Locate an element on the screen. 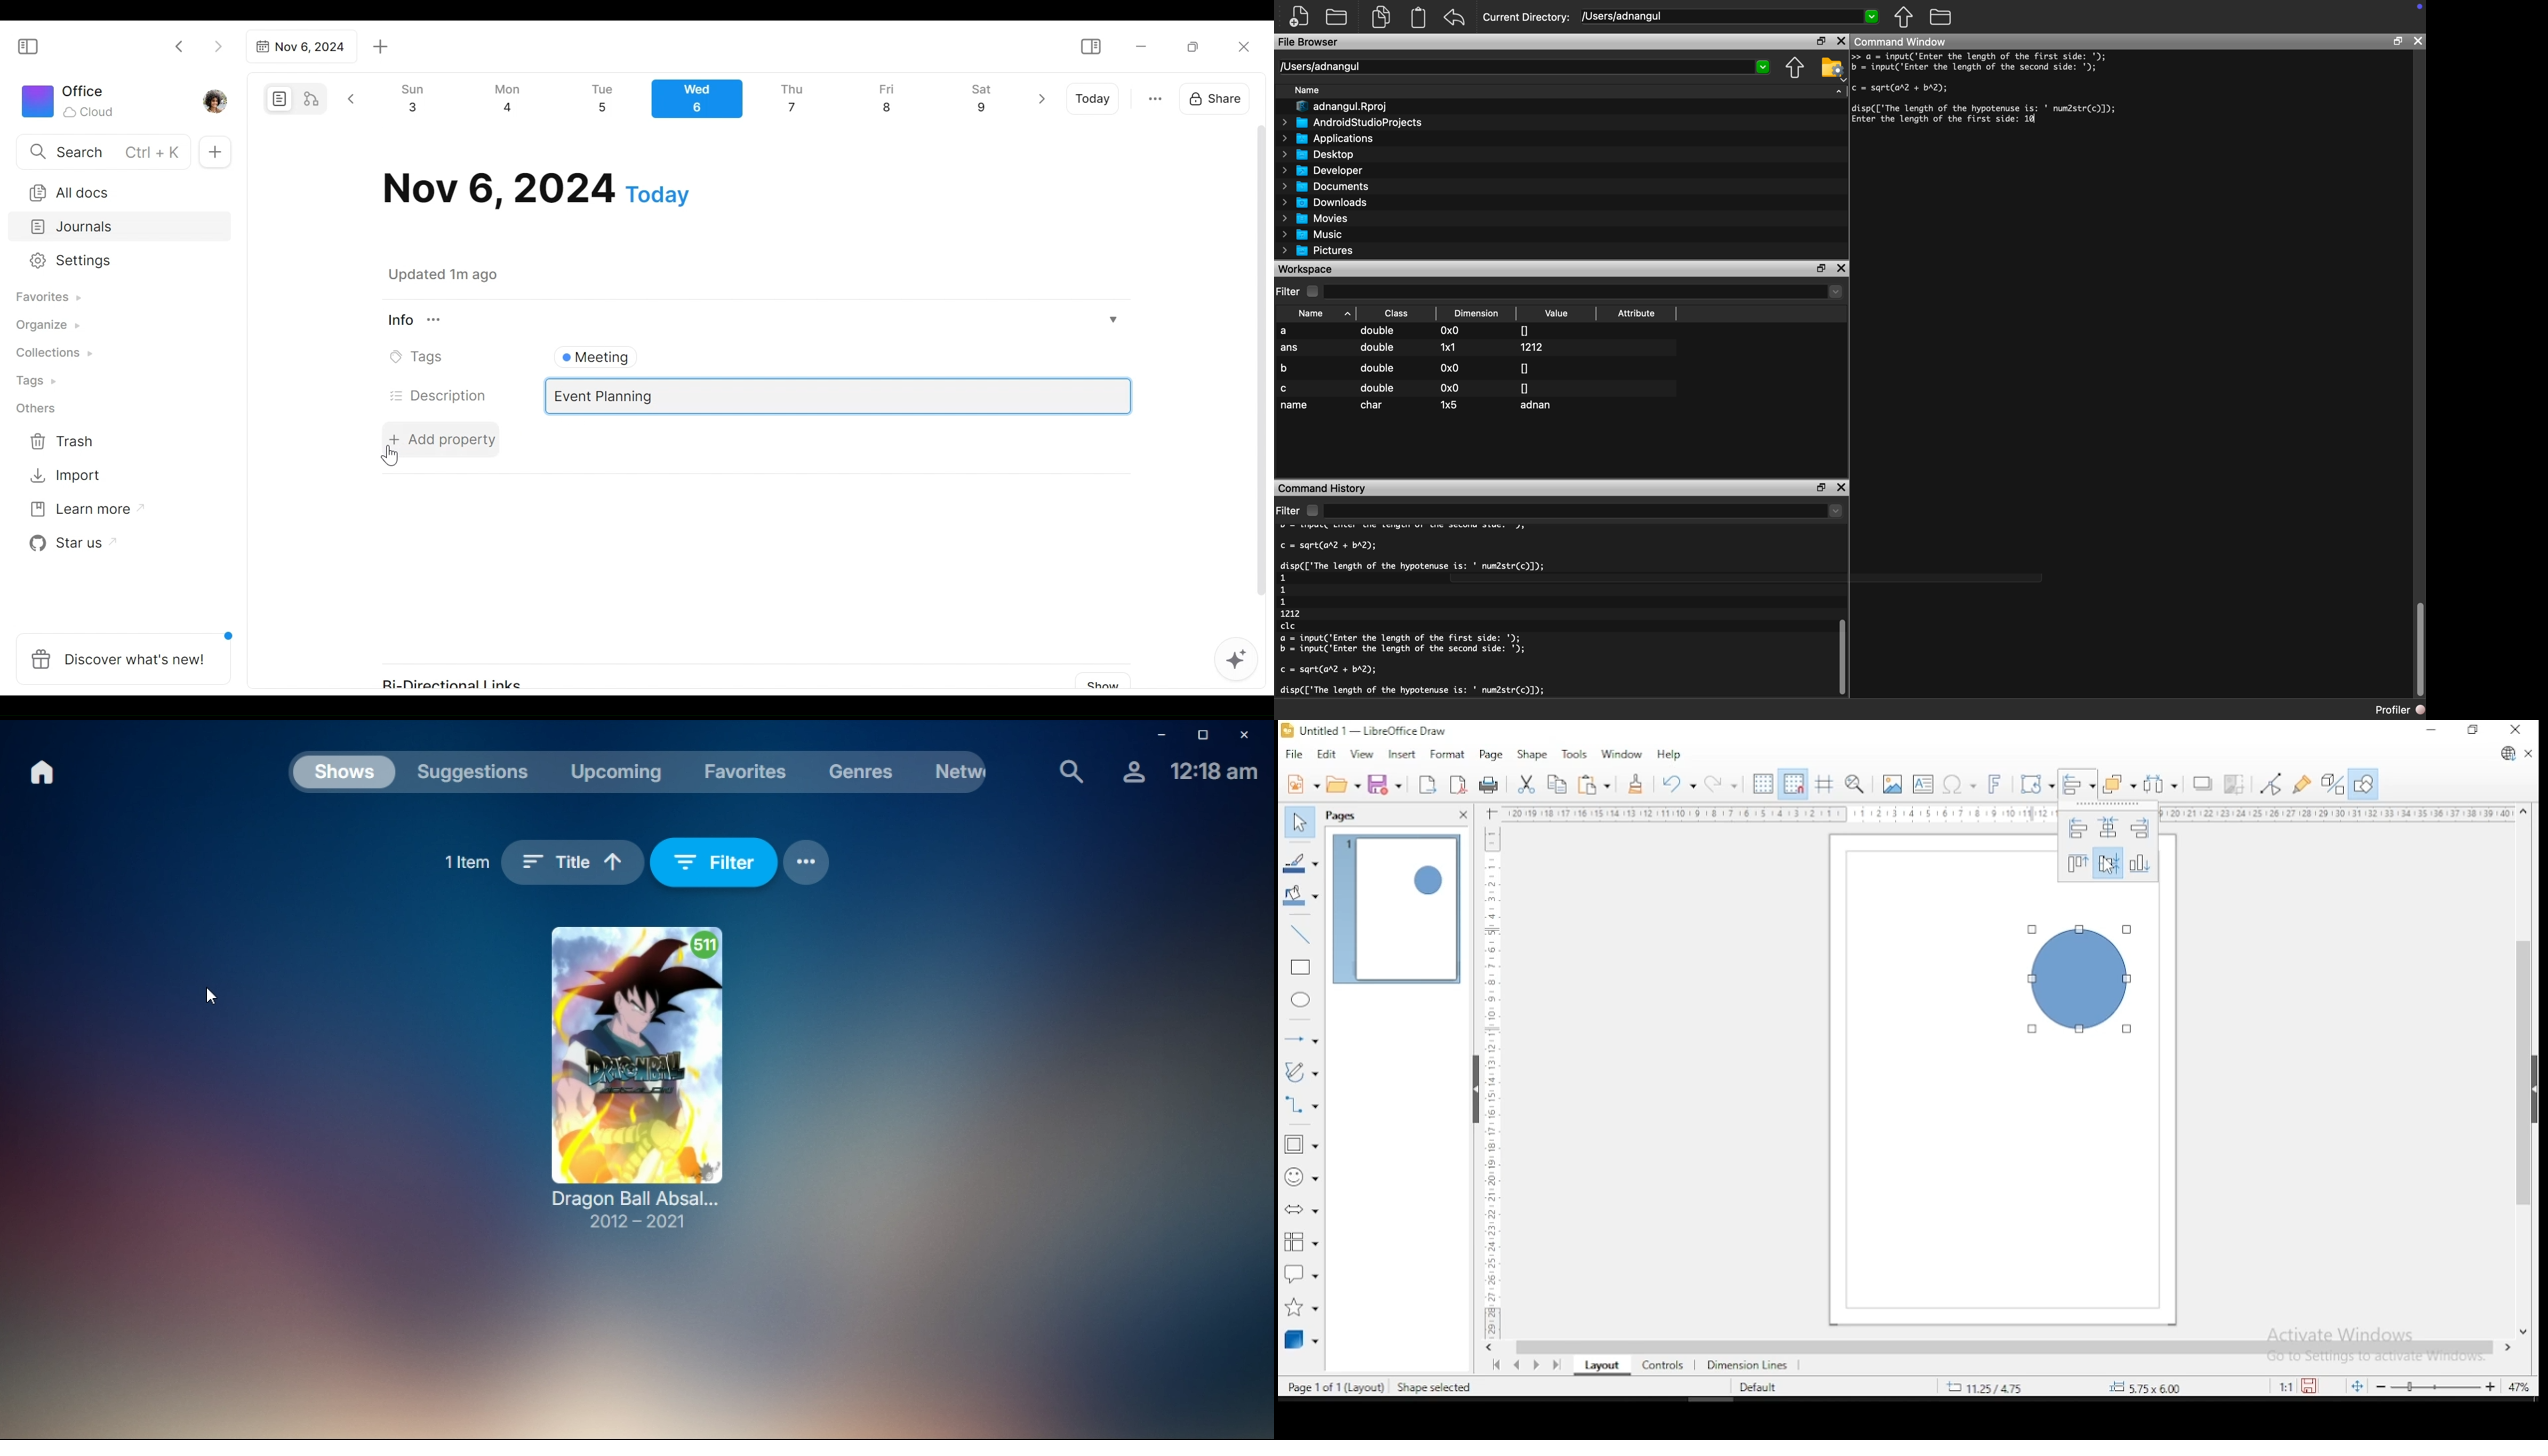 This screenshot has width=2548, height=1456. save is located at coordinates (1384, 784).